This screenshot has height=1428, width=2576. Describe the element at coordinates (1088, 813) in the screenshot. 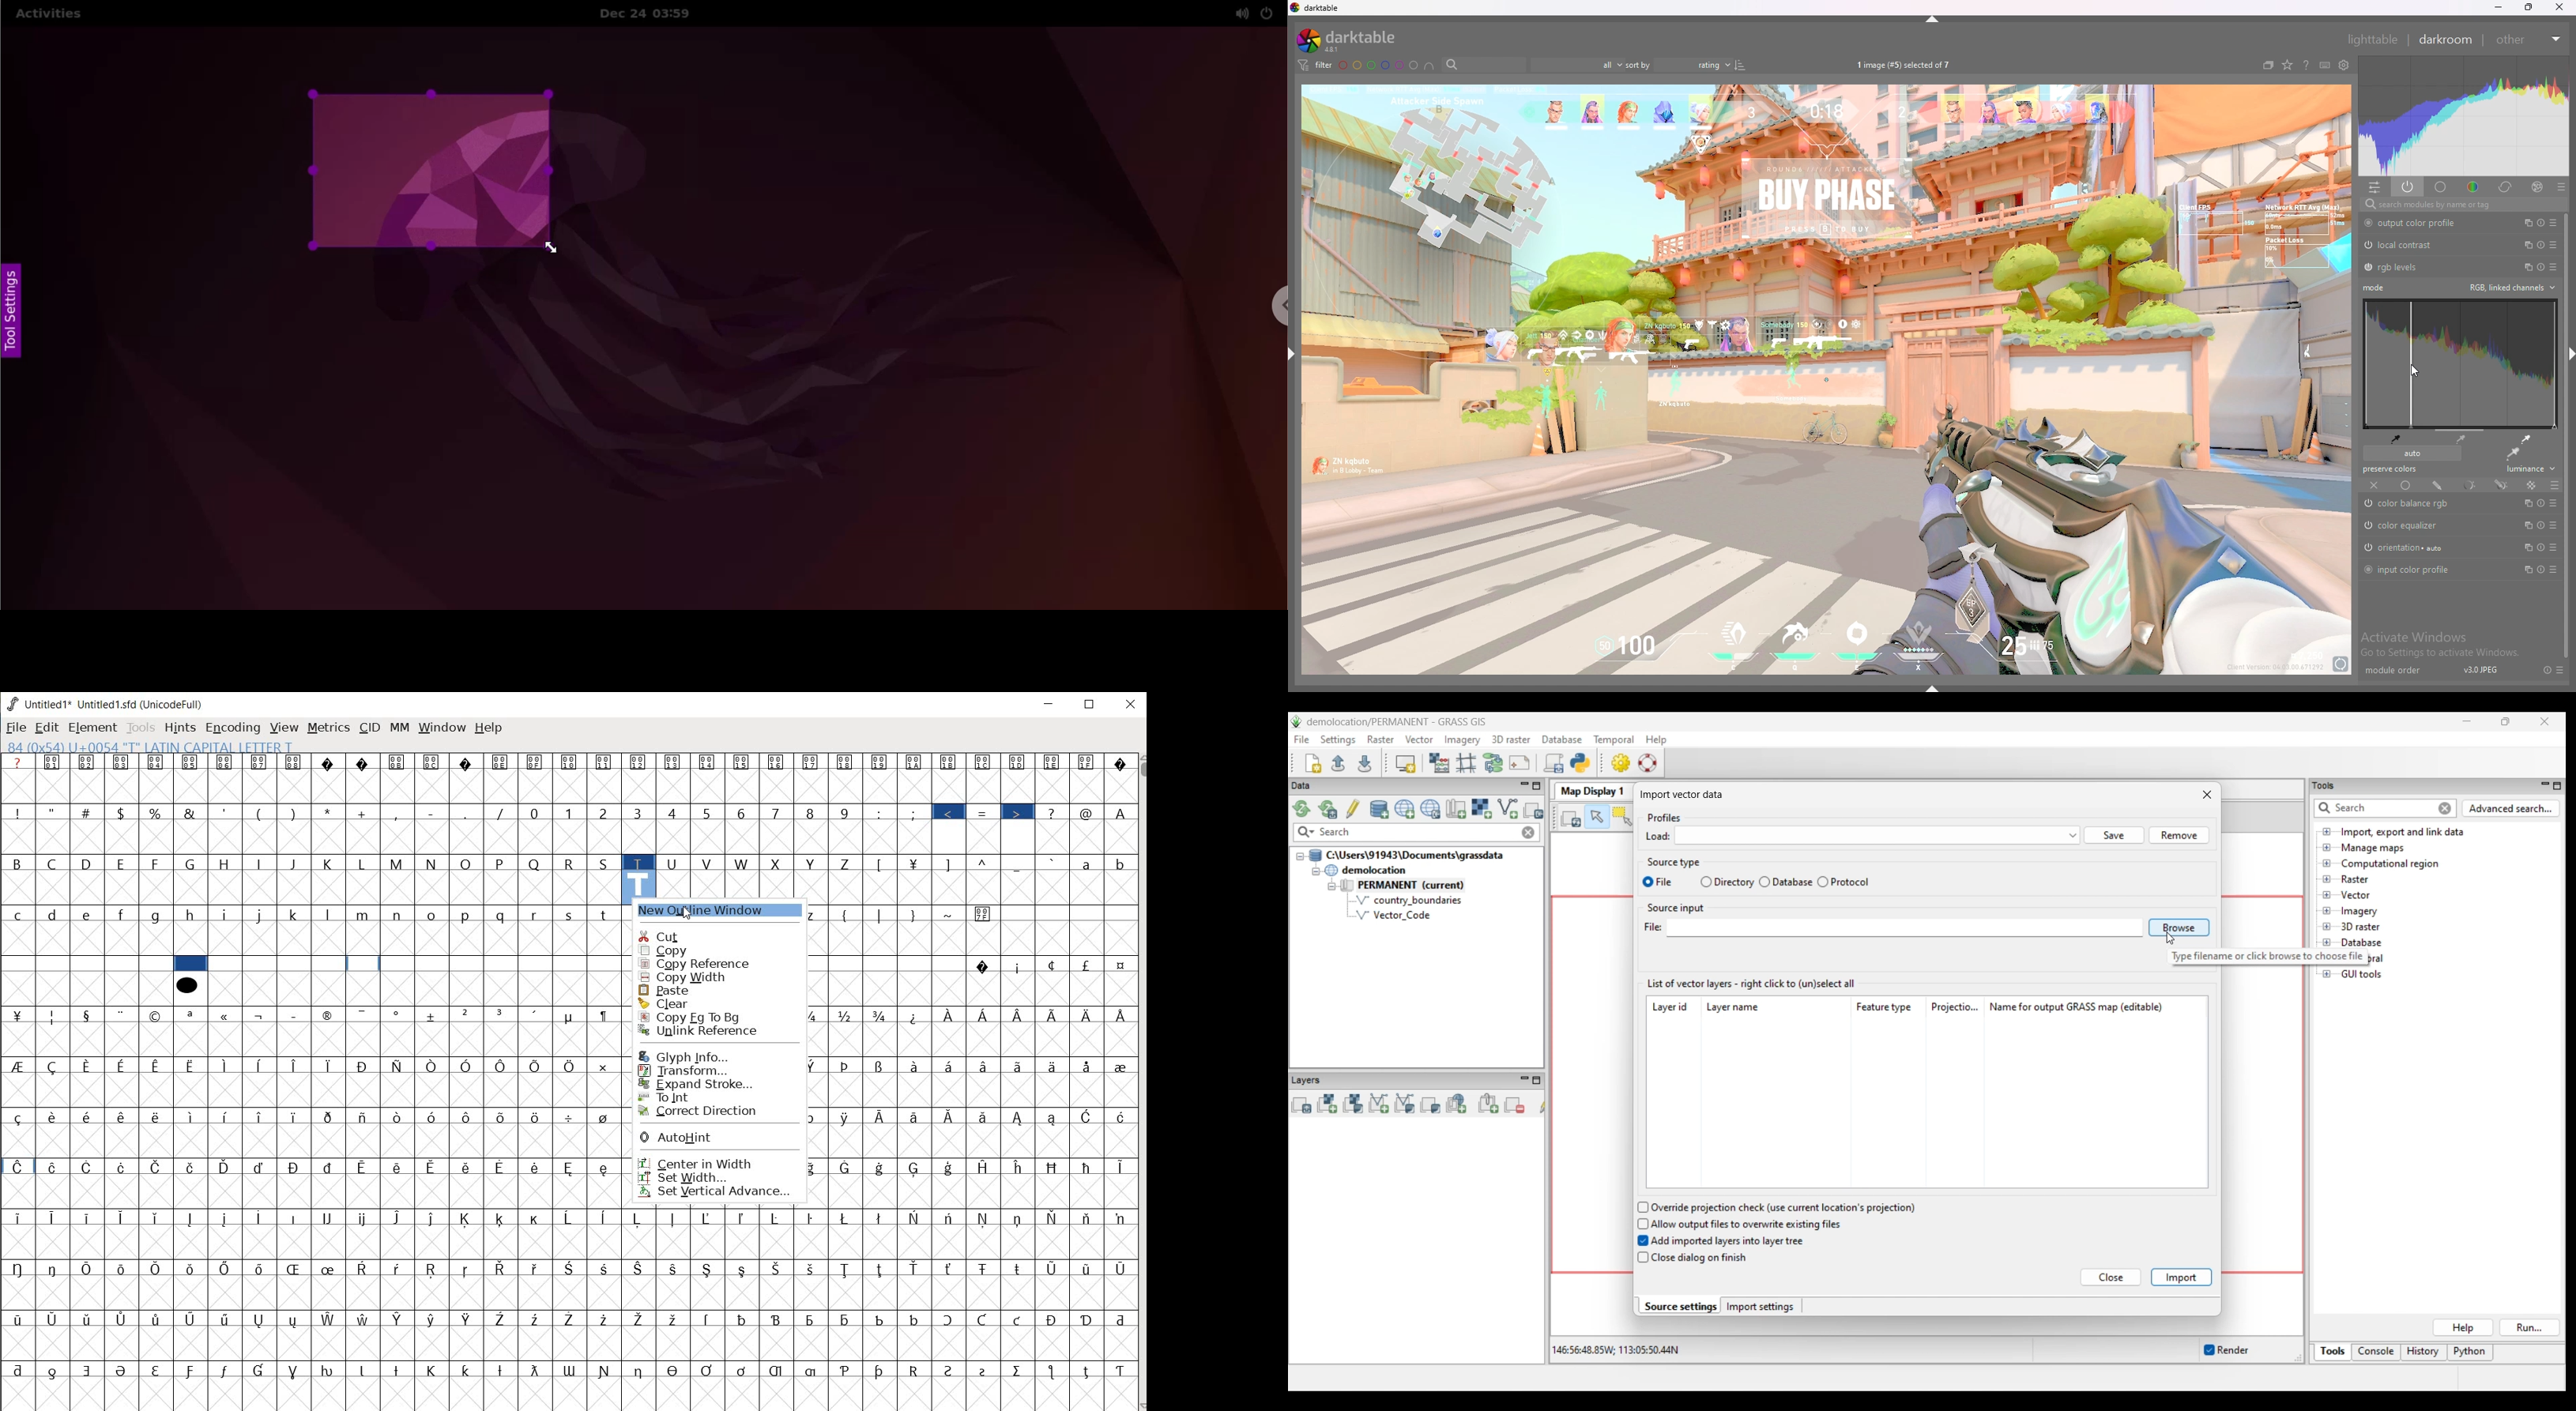

I see `@` at that location.